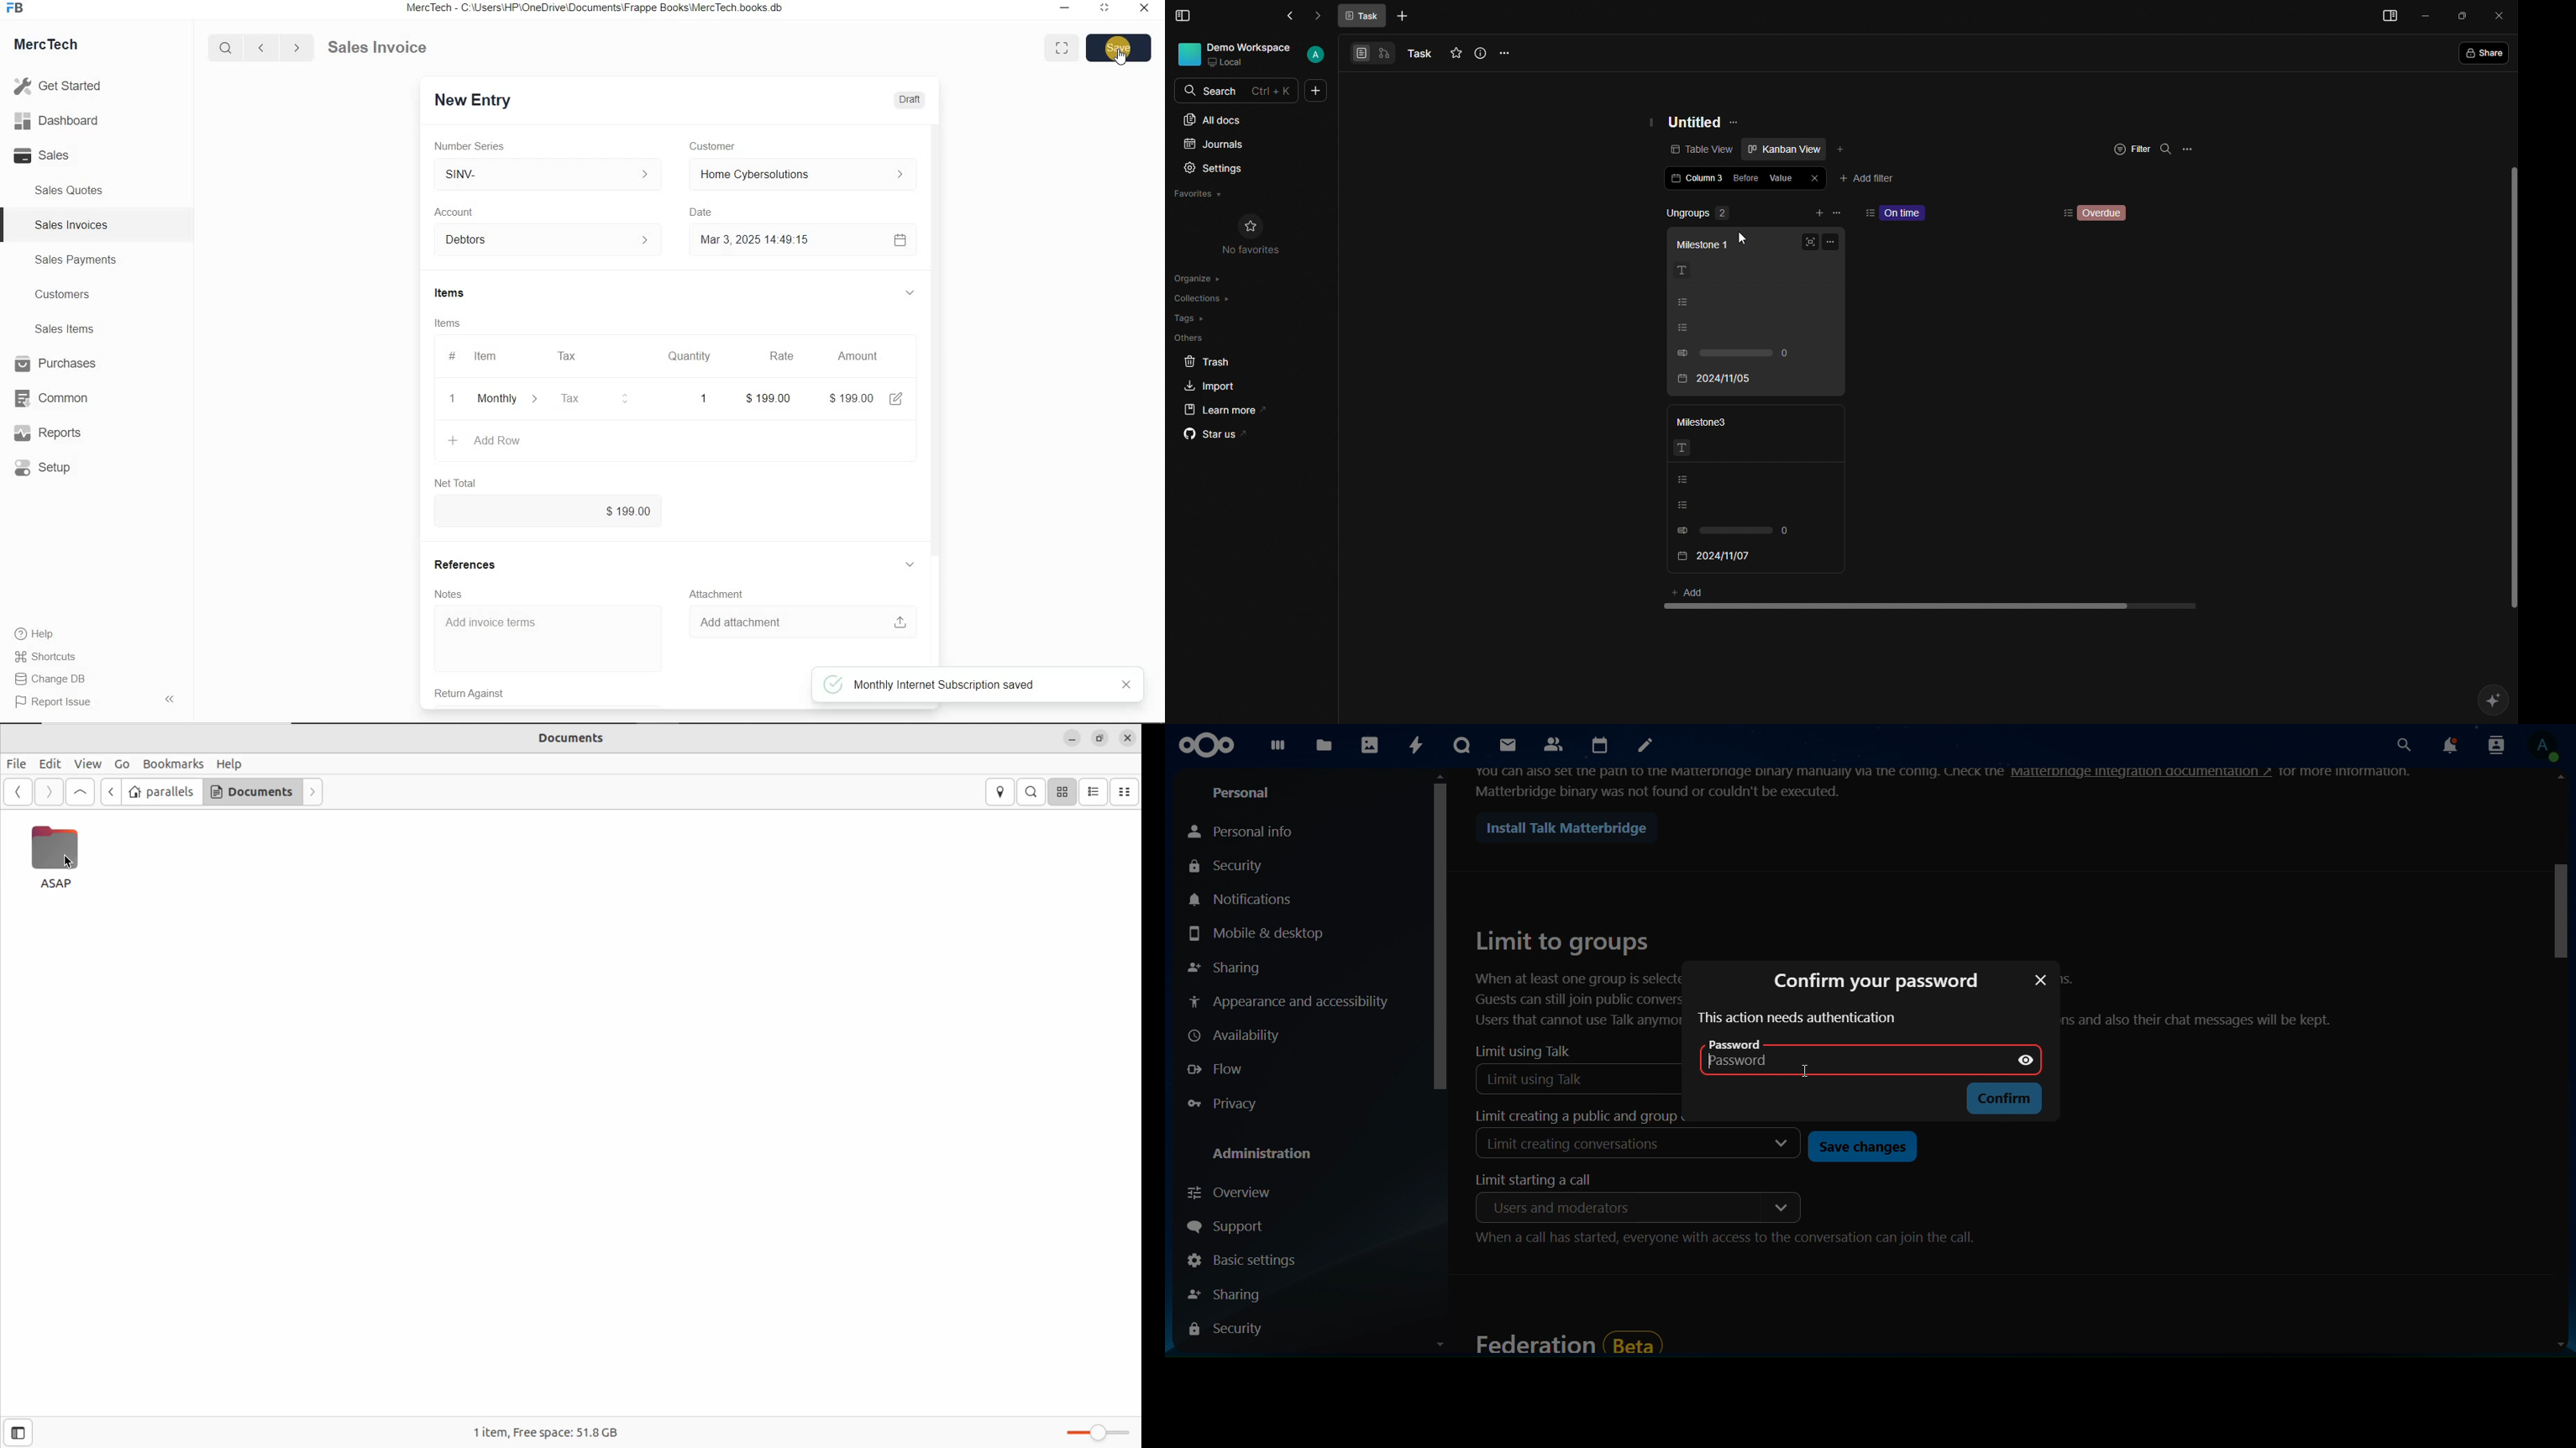  I want to click on moderators only, so click(1552, 1208).